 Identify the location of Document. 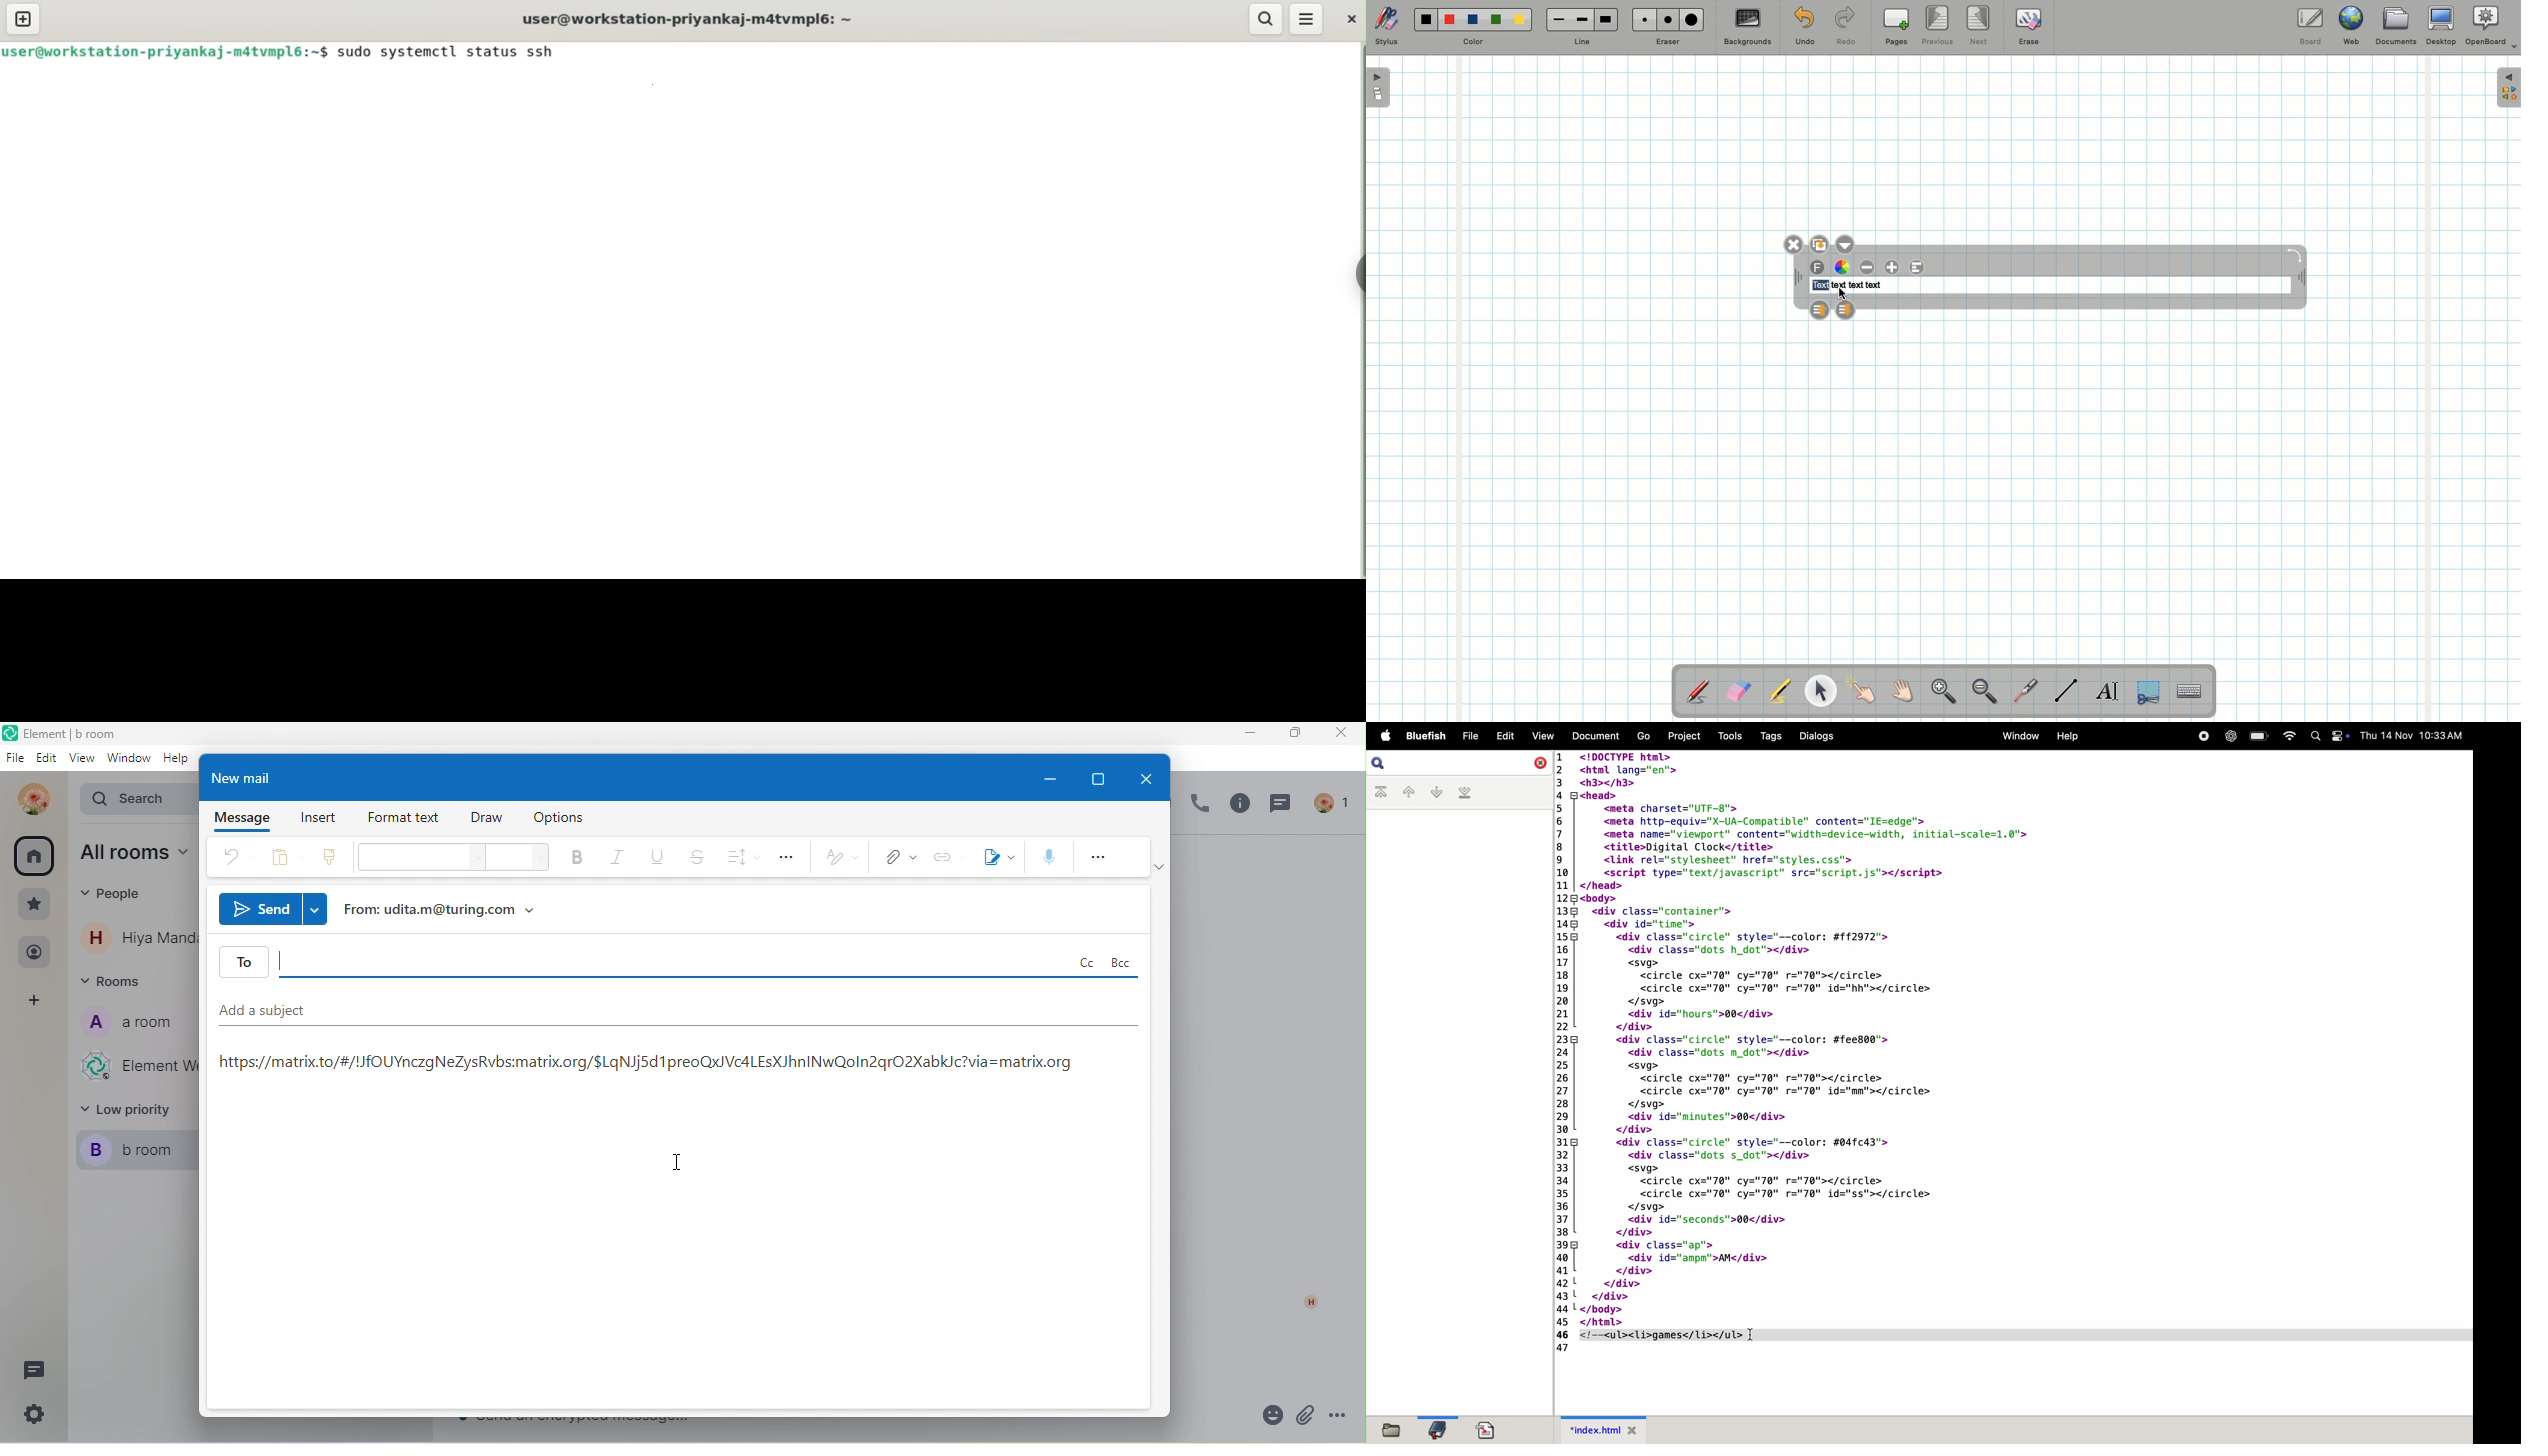
(1597, 735).